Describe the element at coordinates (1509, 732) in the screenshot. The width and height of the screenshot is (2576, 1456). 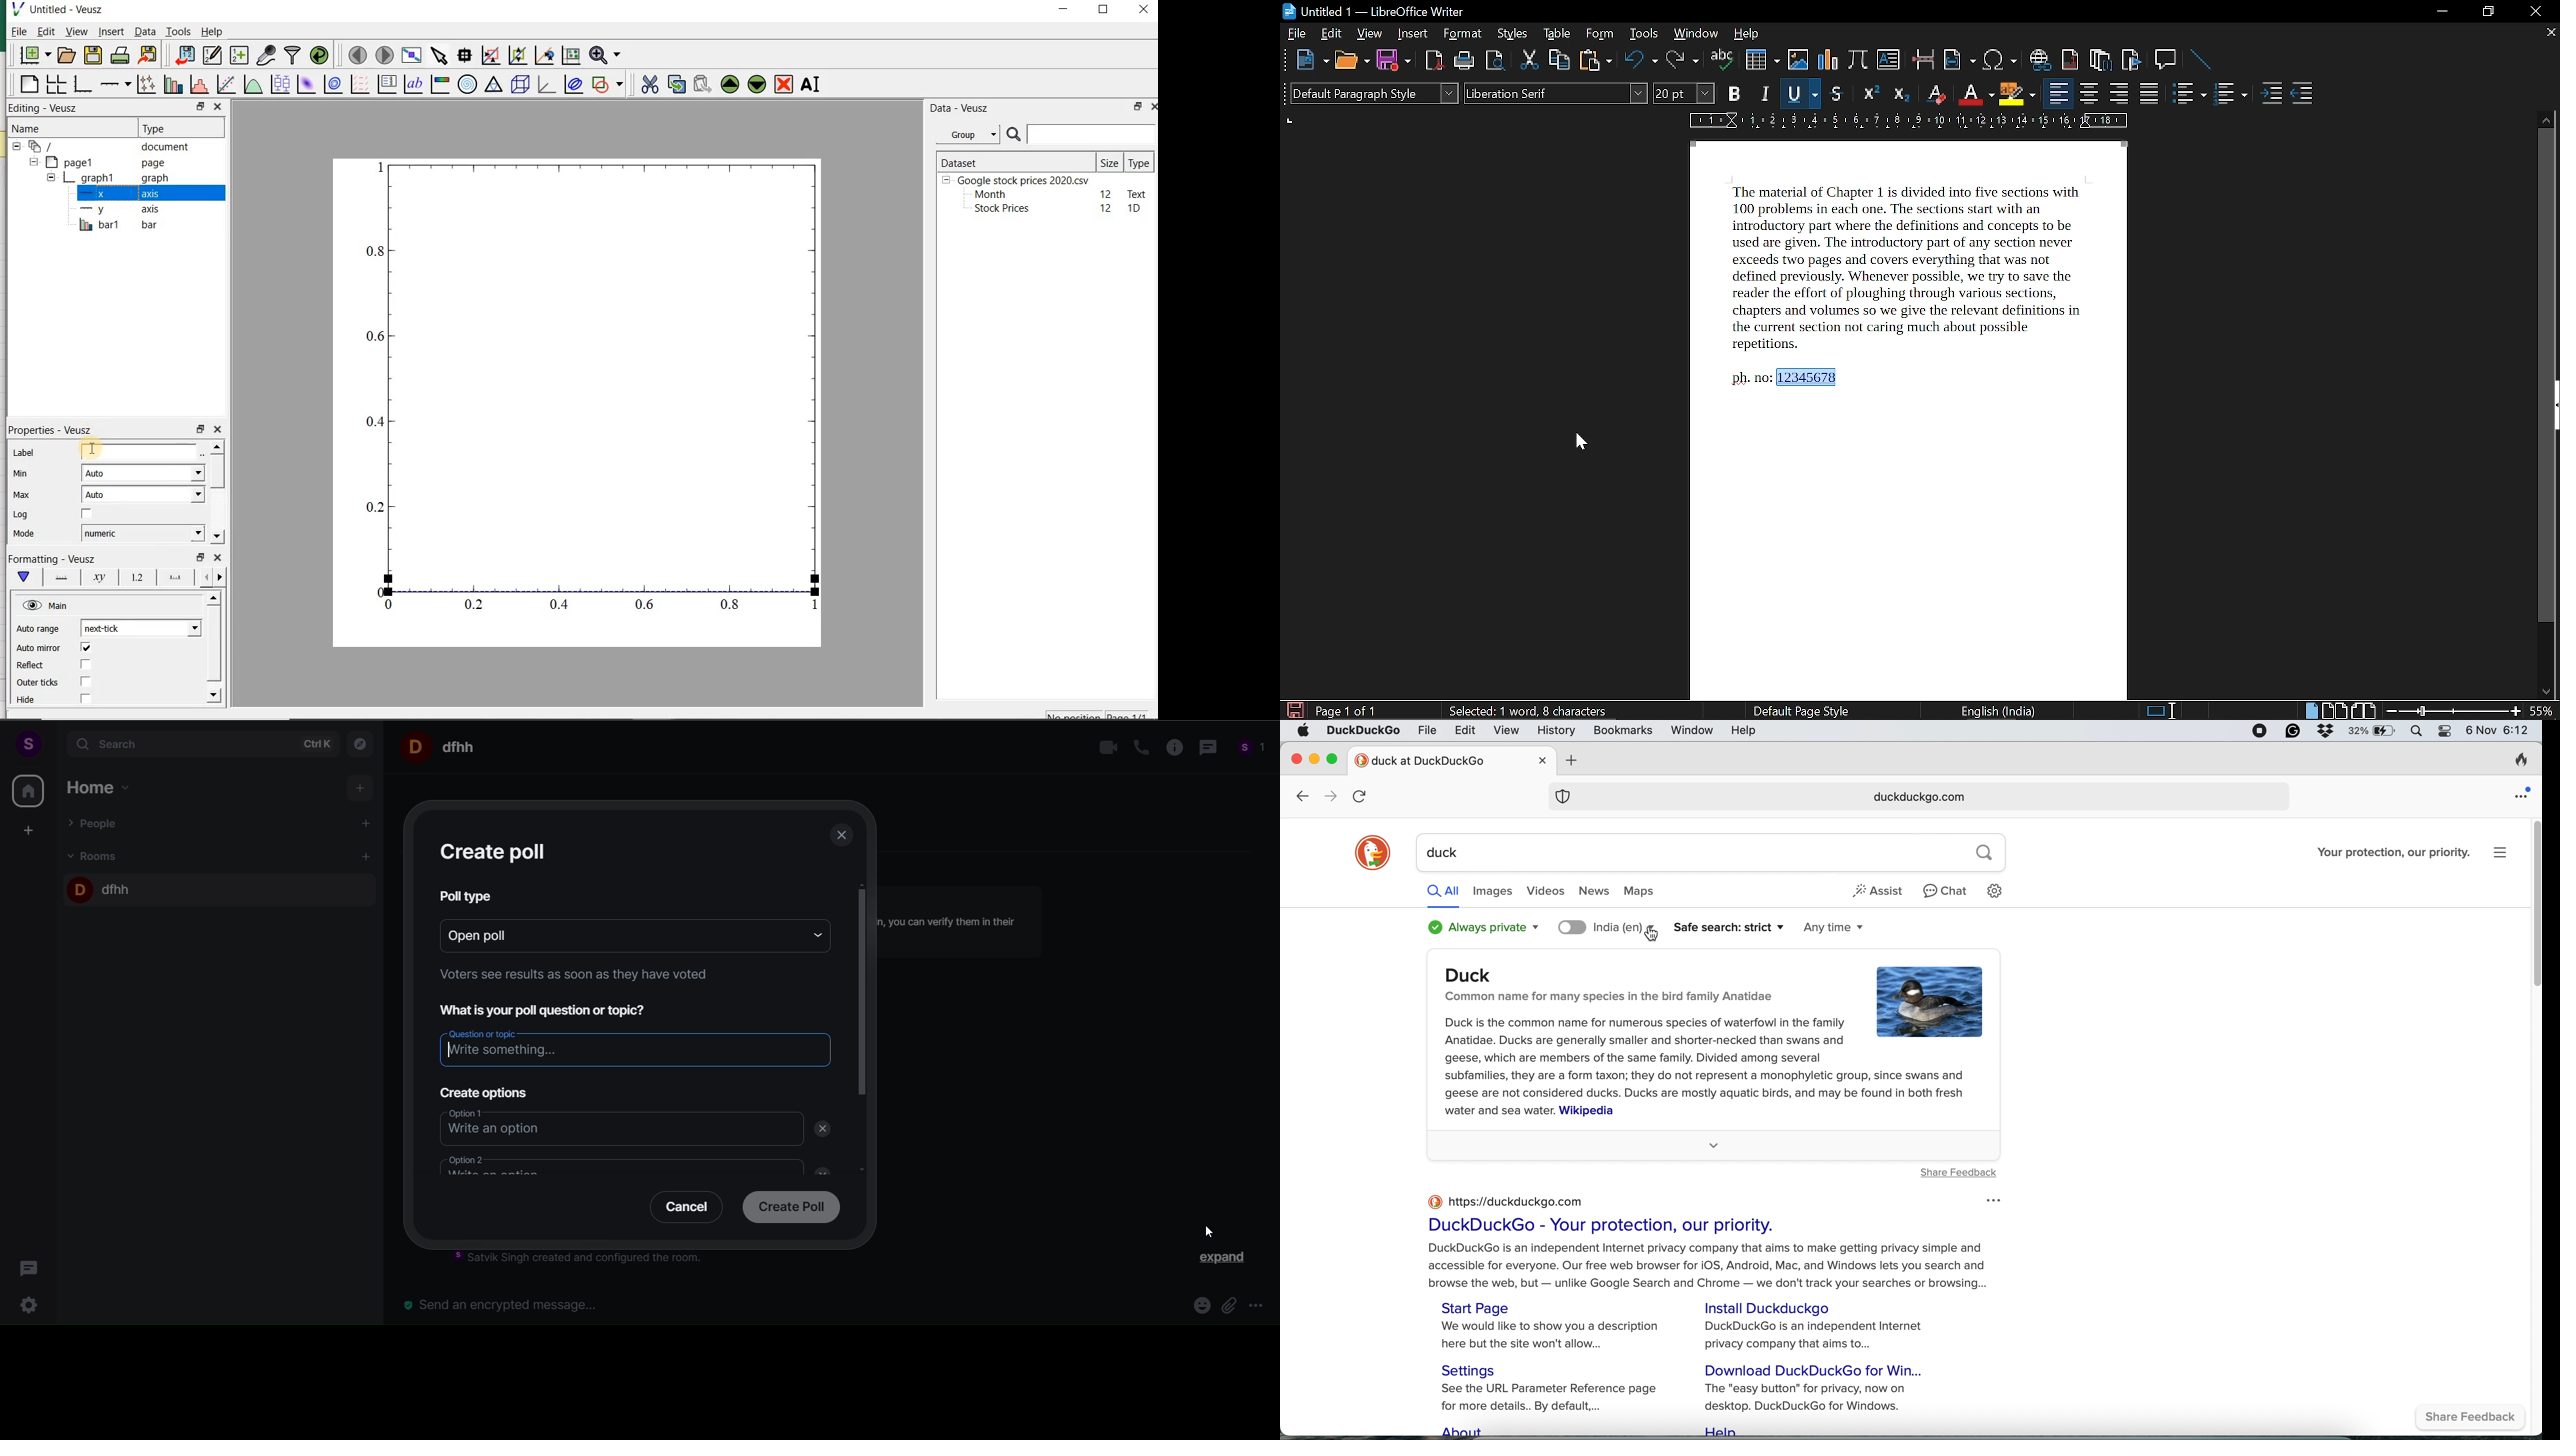
I see `view` at that location.